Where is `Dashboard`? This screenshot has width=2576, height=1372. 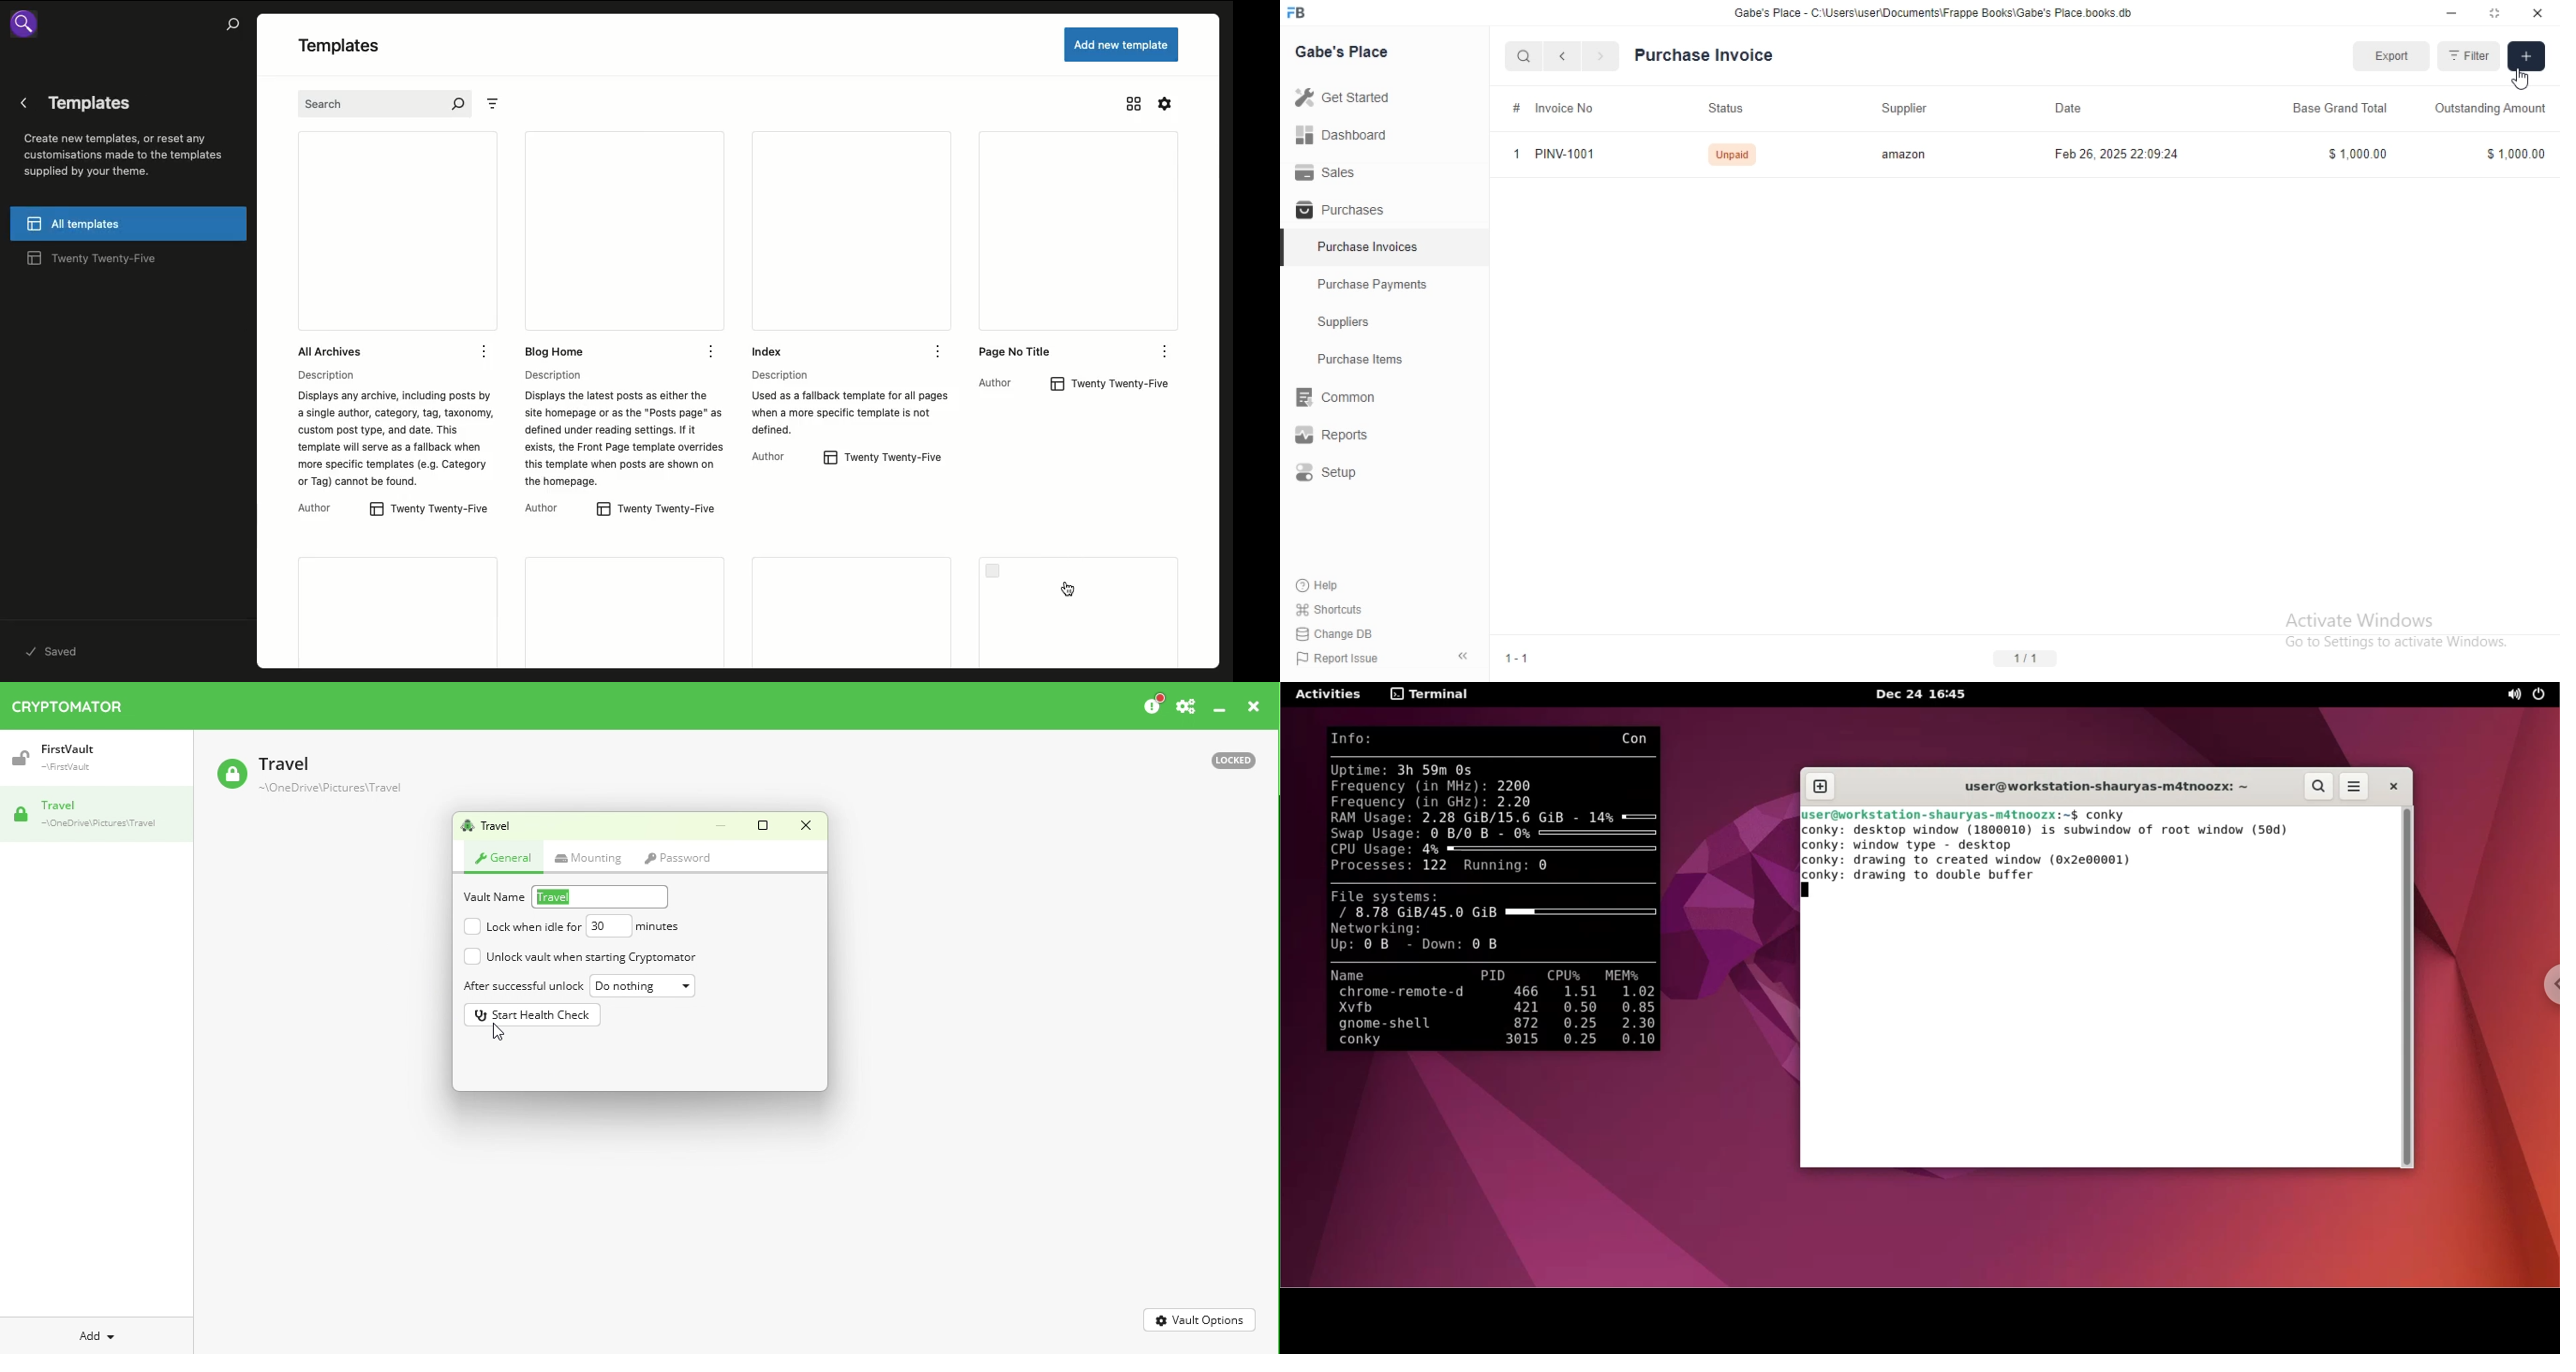
Dashboard is located at coordinates (1384, 134).